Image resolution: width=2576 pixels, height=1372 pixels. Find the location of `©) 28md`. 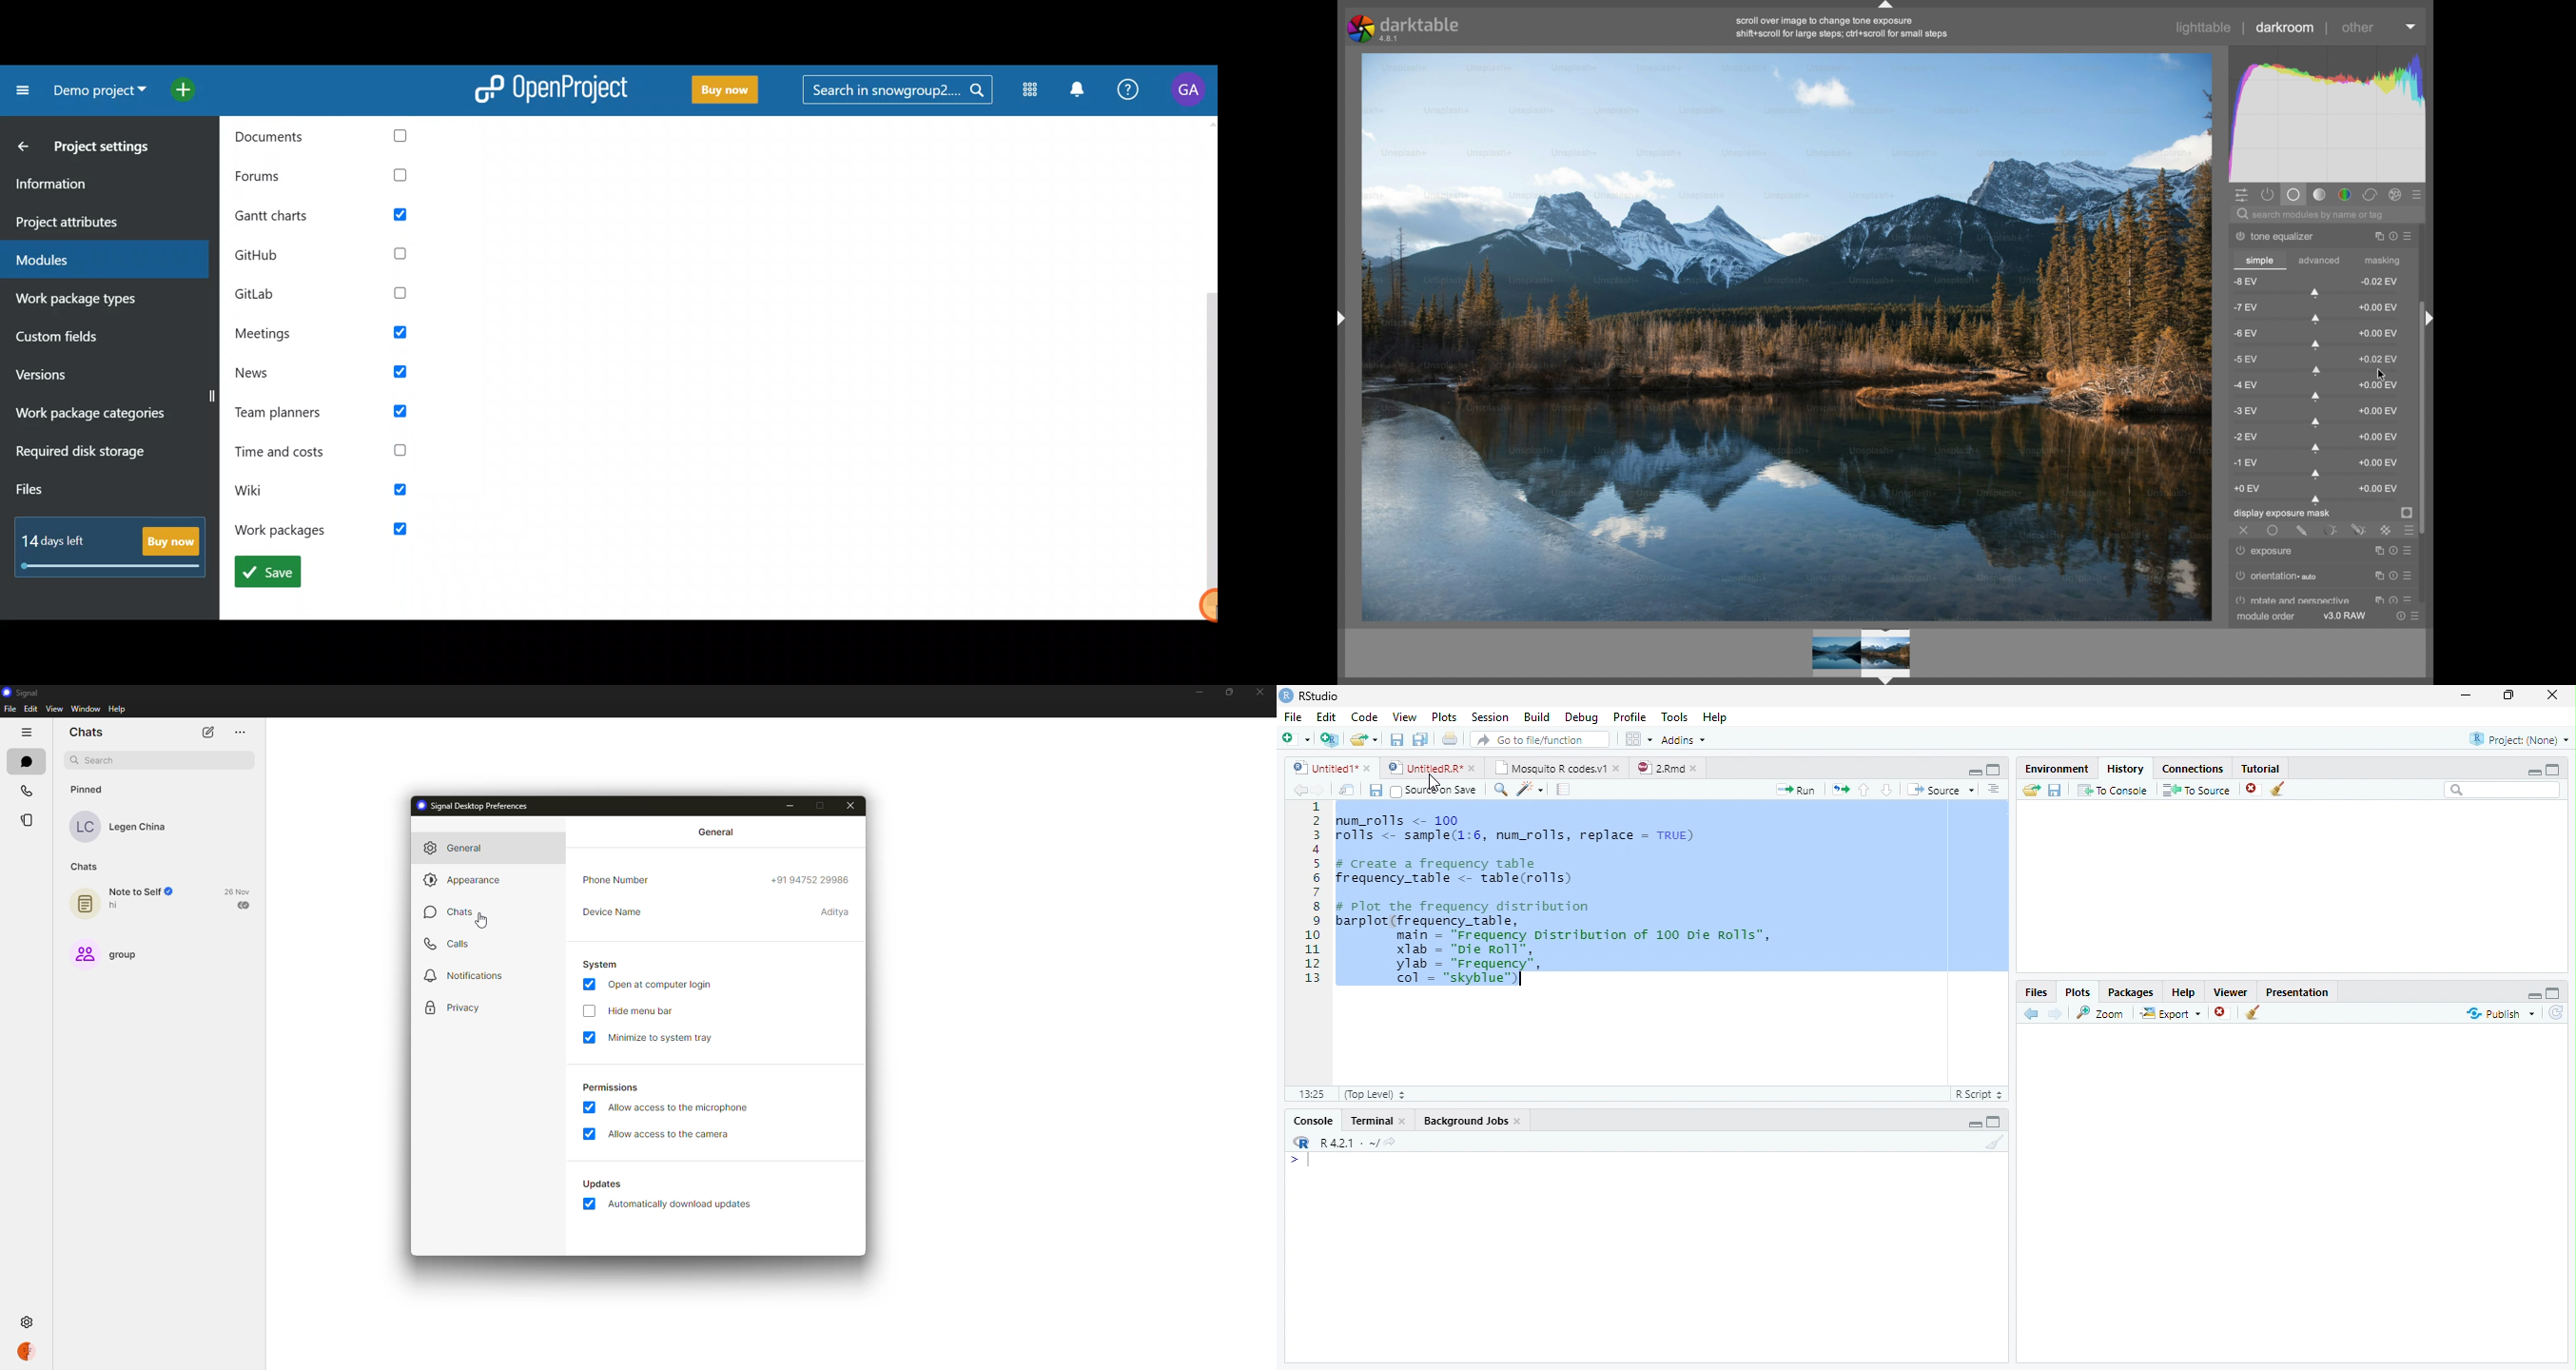

©) 28md is located at coordinates (1667, 768).